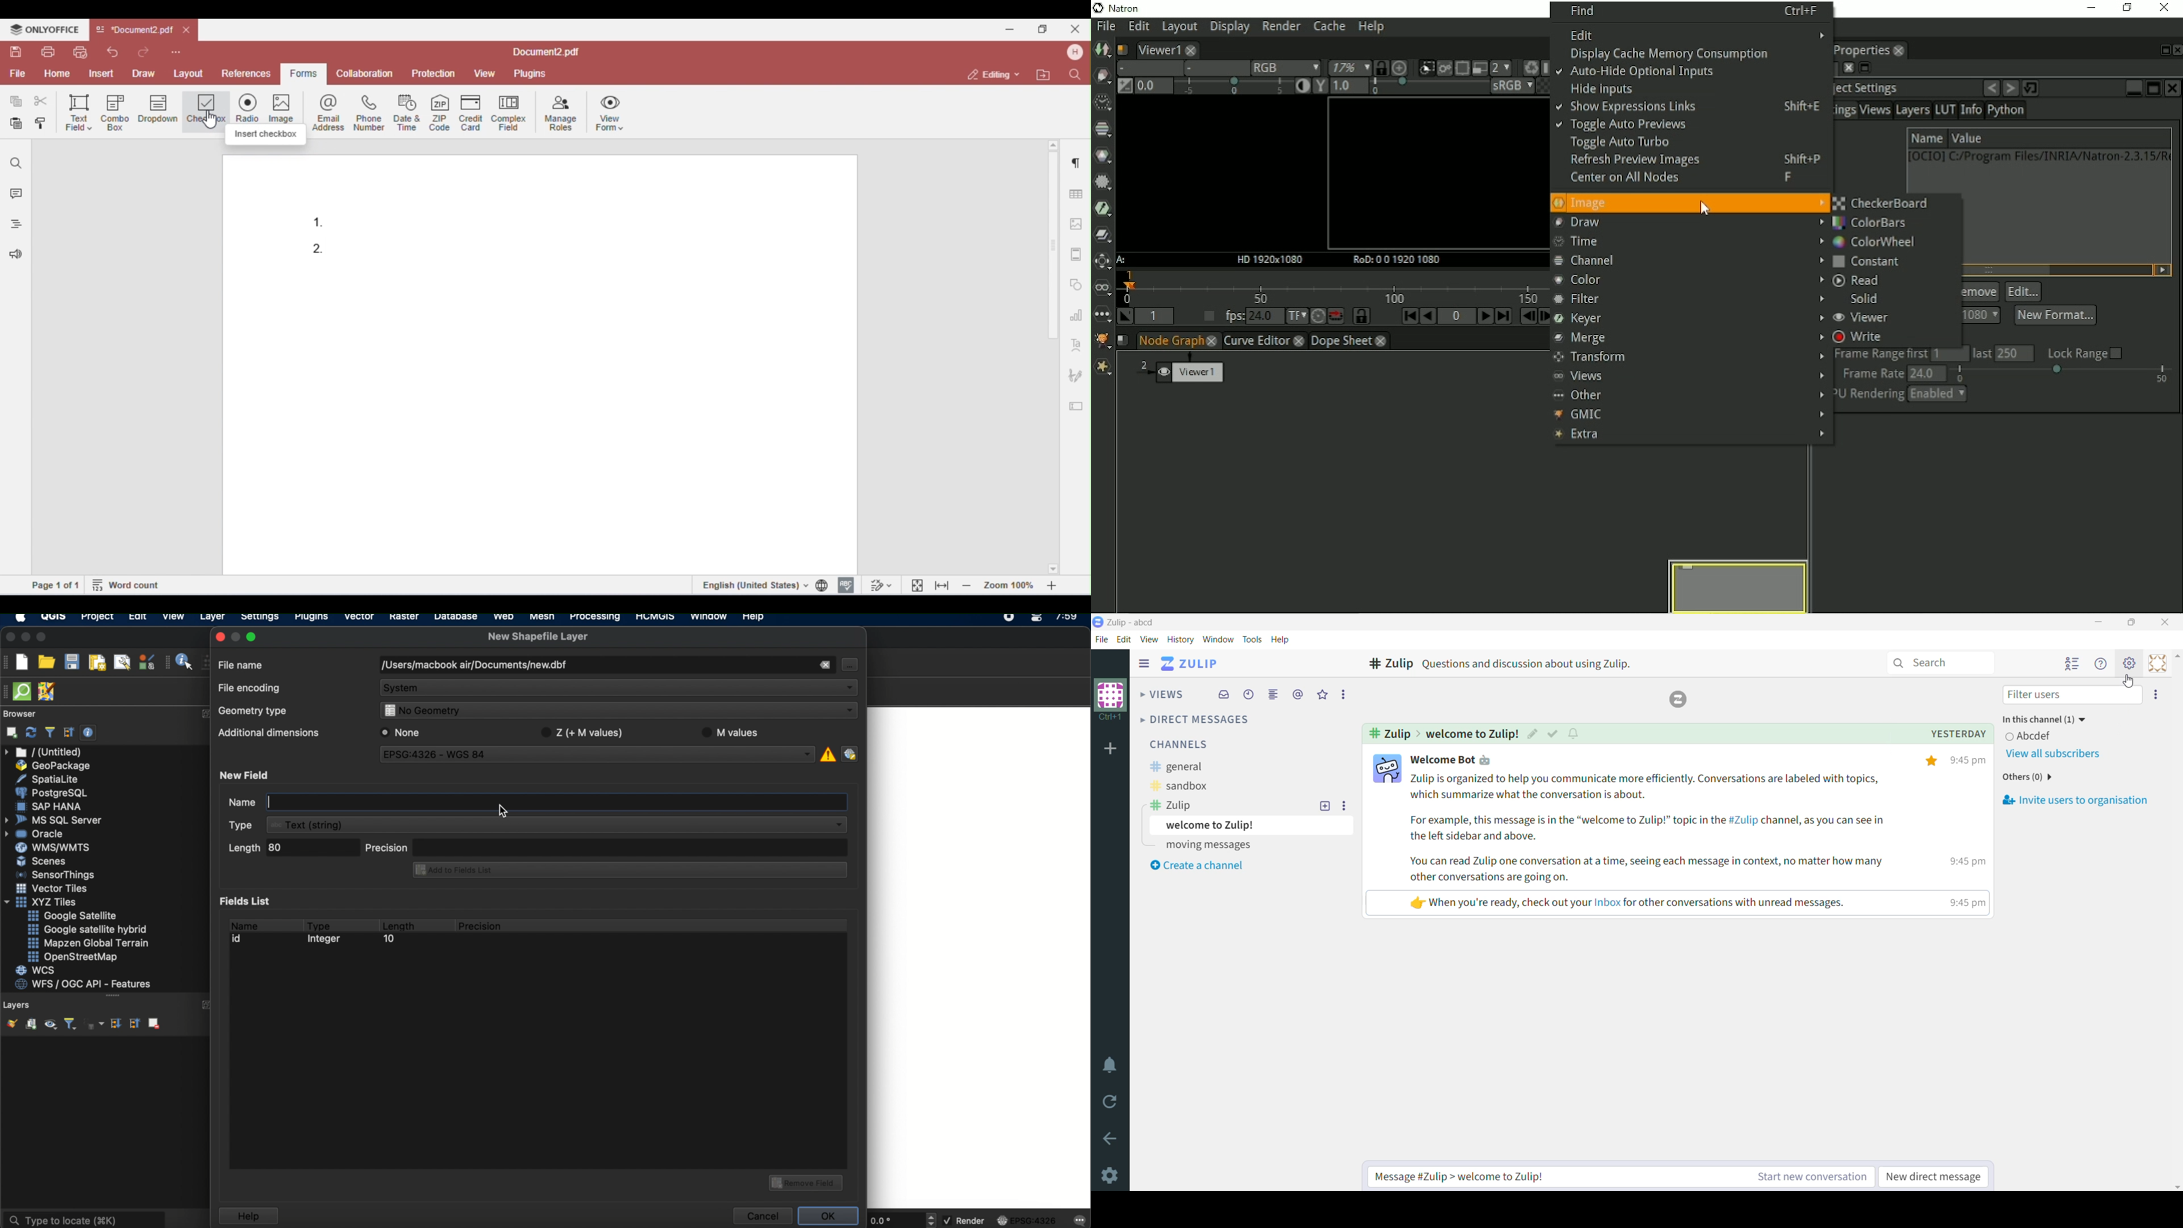 This screenshot has width=2184, height=1232. Describe the element at coordinates (7, 691) in the screenshot. I see `hidden toolbar` at that location.